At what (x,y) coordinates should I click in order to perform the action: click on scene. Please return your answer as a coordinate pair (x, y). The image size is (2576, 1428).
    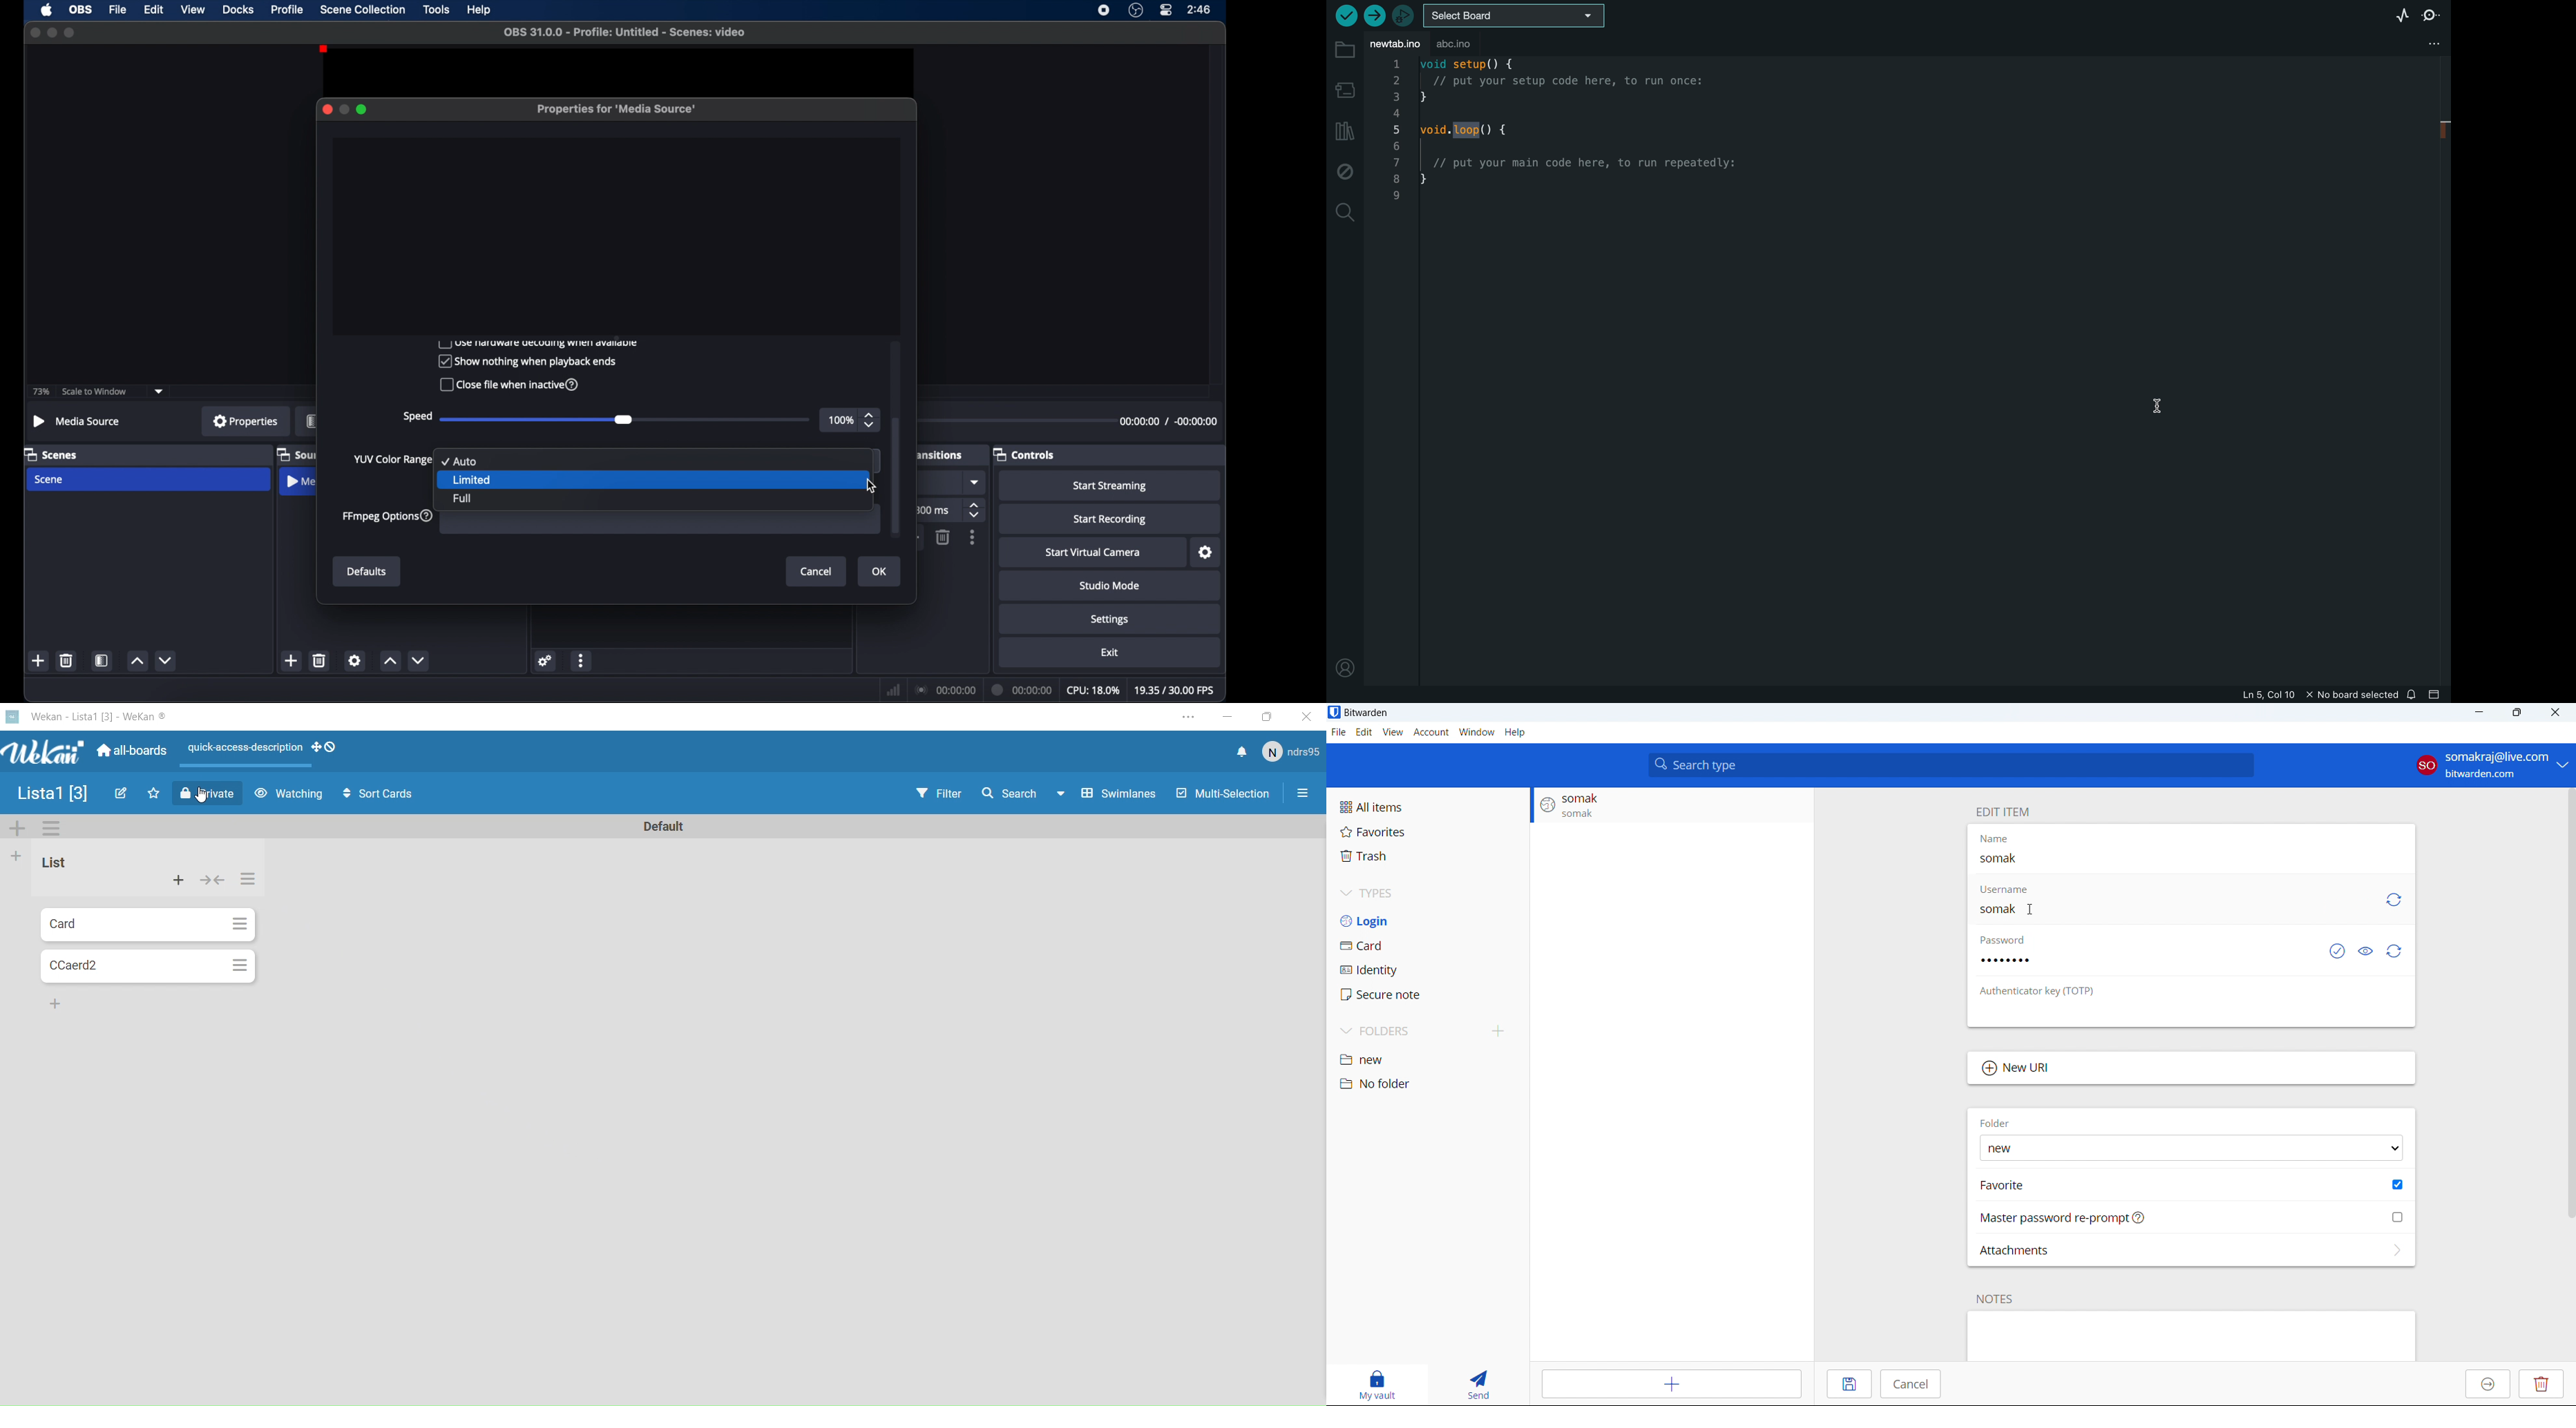
    Looking at the image, I should click on (50, 480).